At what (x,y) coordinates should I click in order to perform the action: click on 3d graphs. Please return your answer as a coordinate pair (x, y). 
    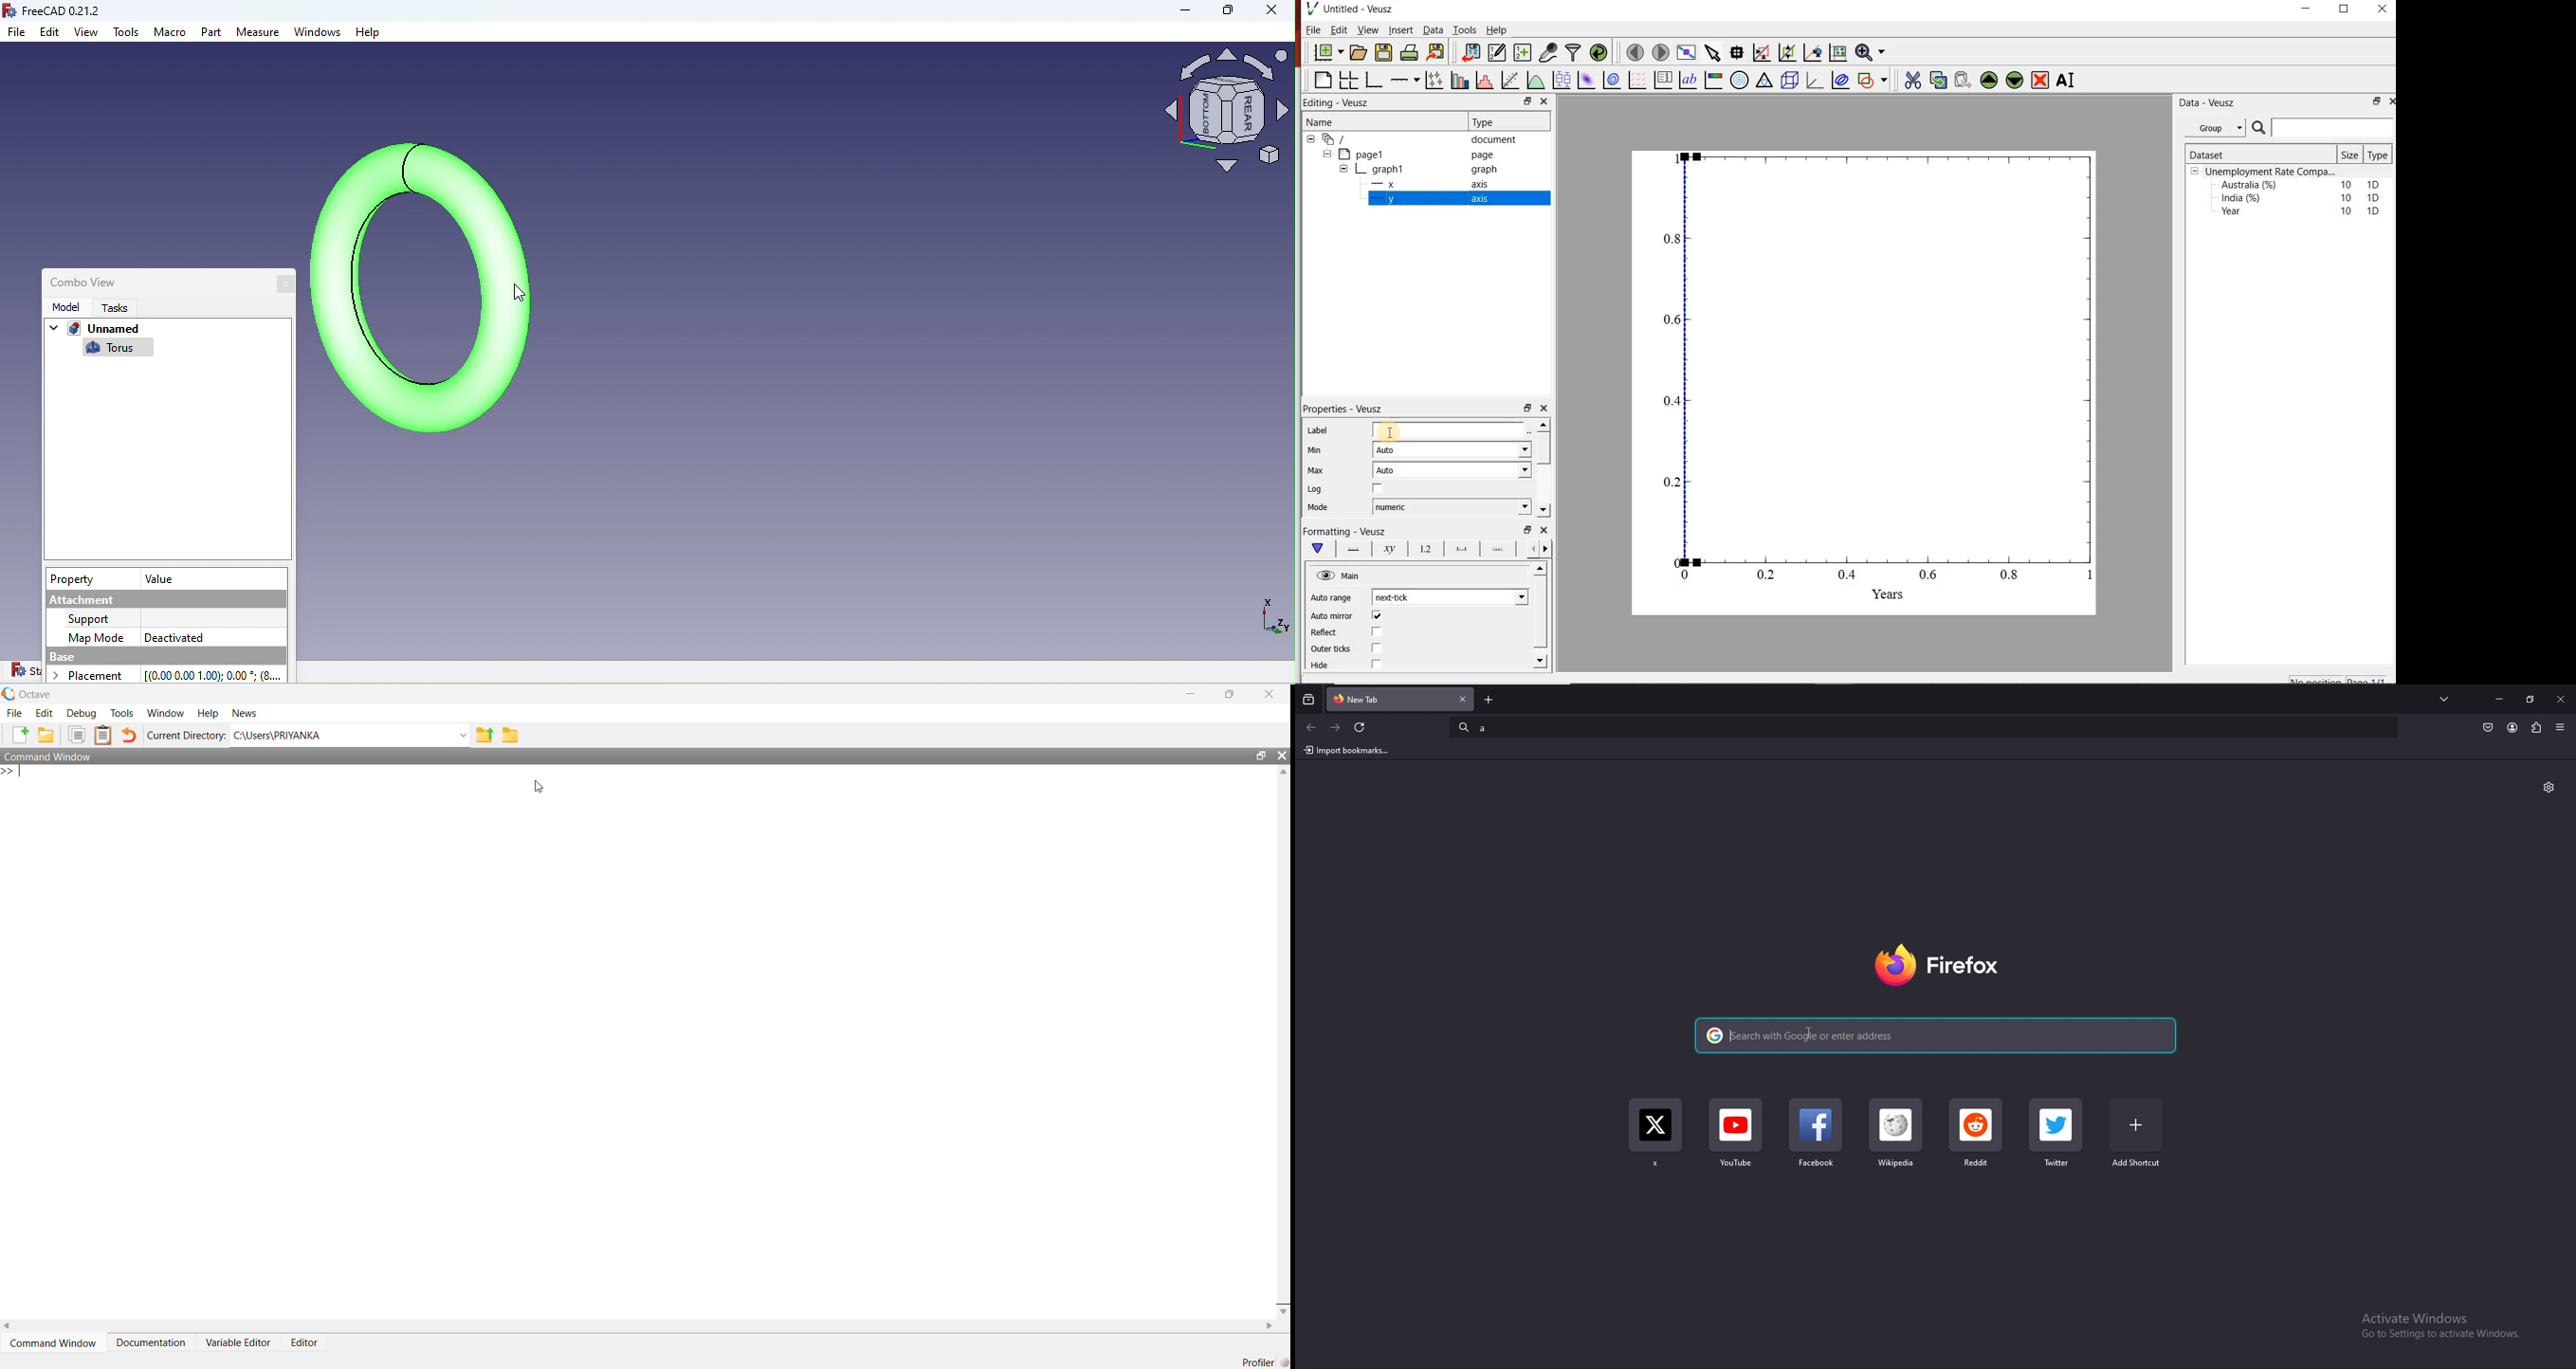
    Looking at the image, I should click on (1814, 80).